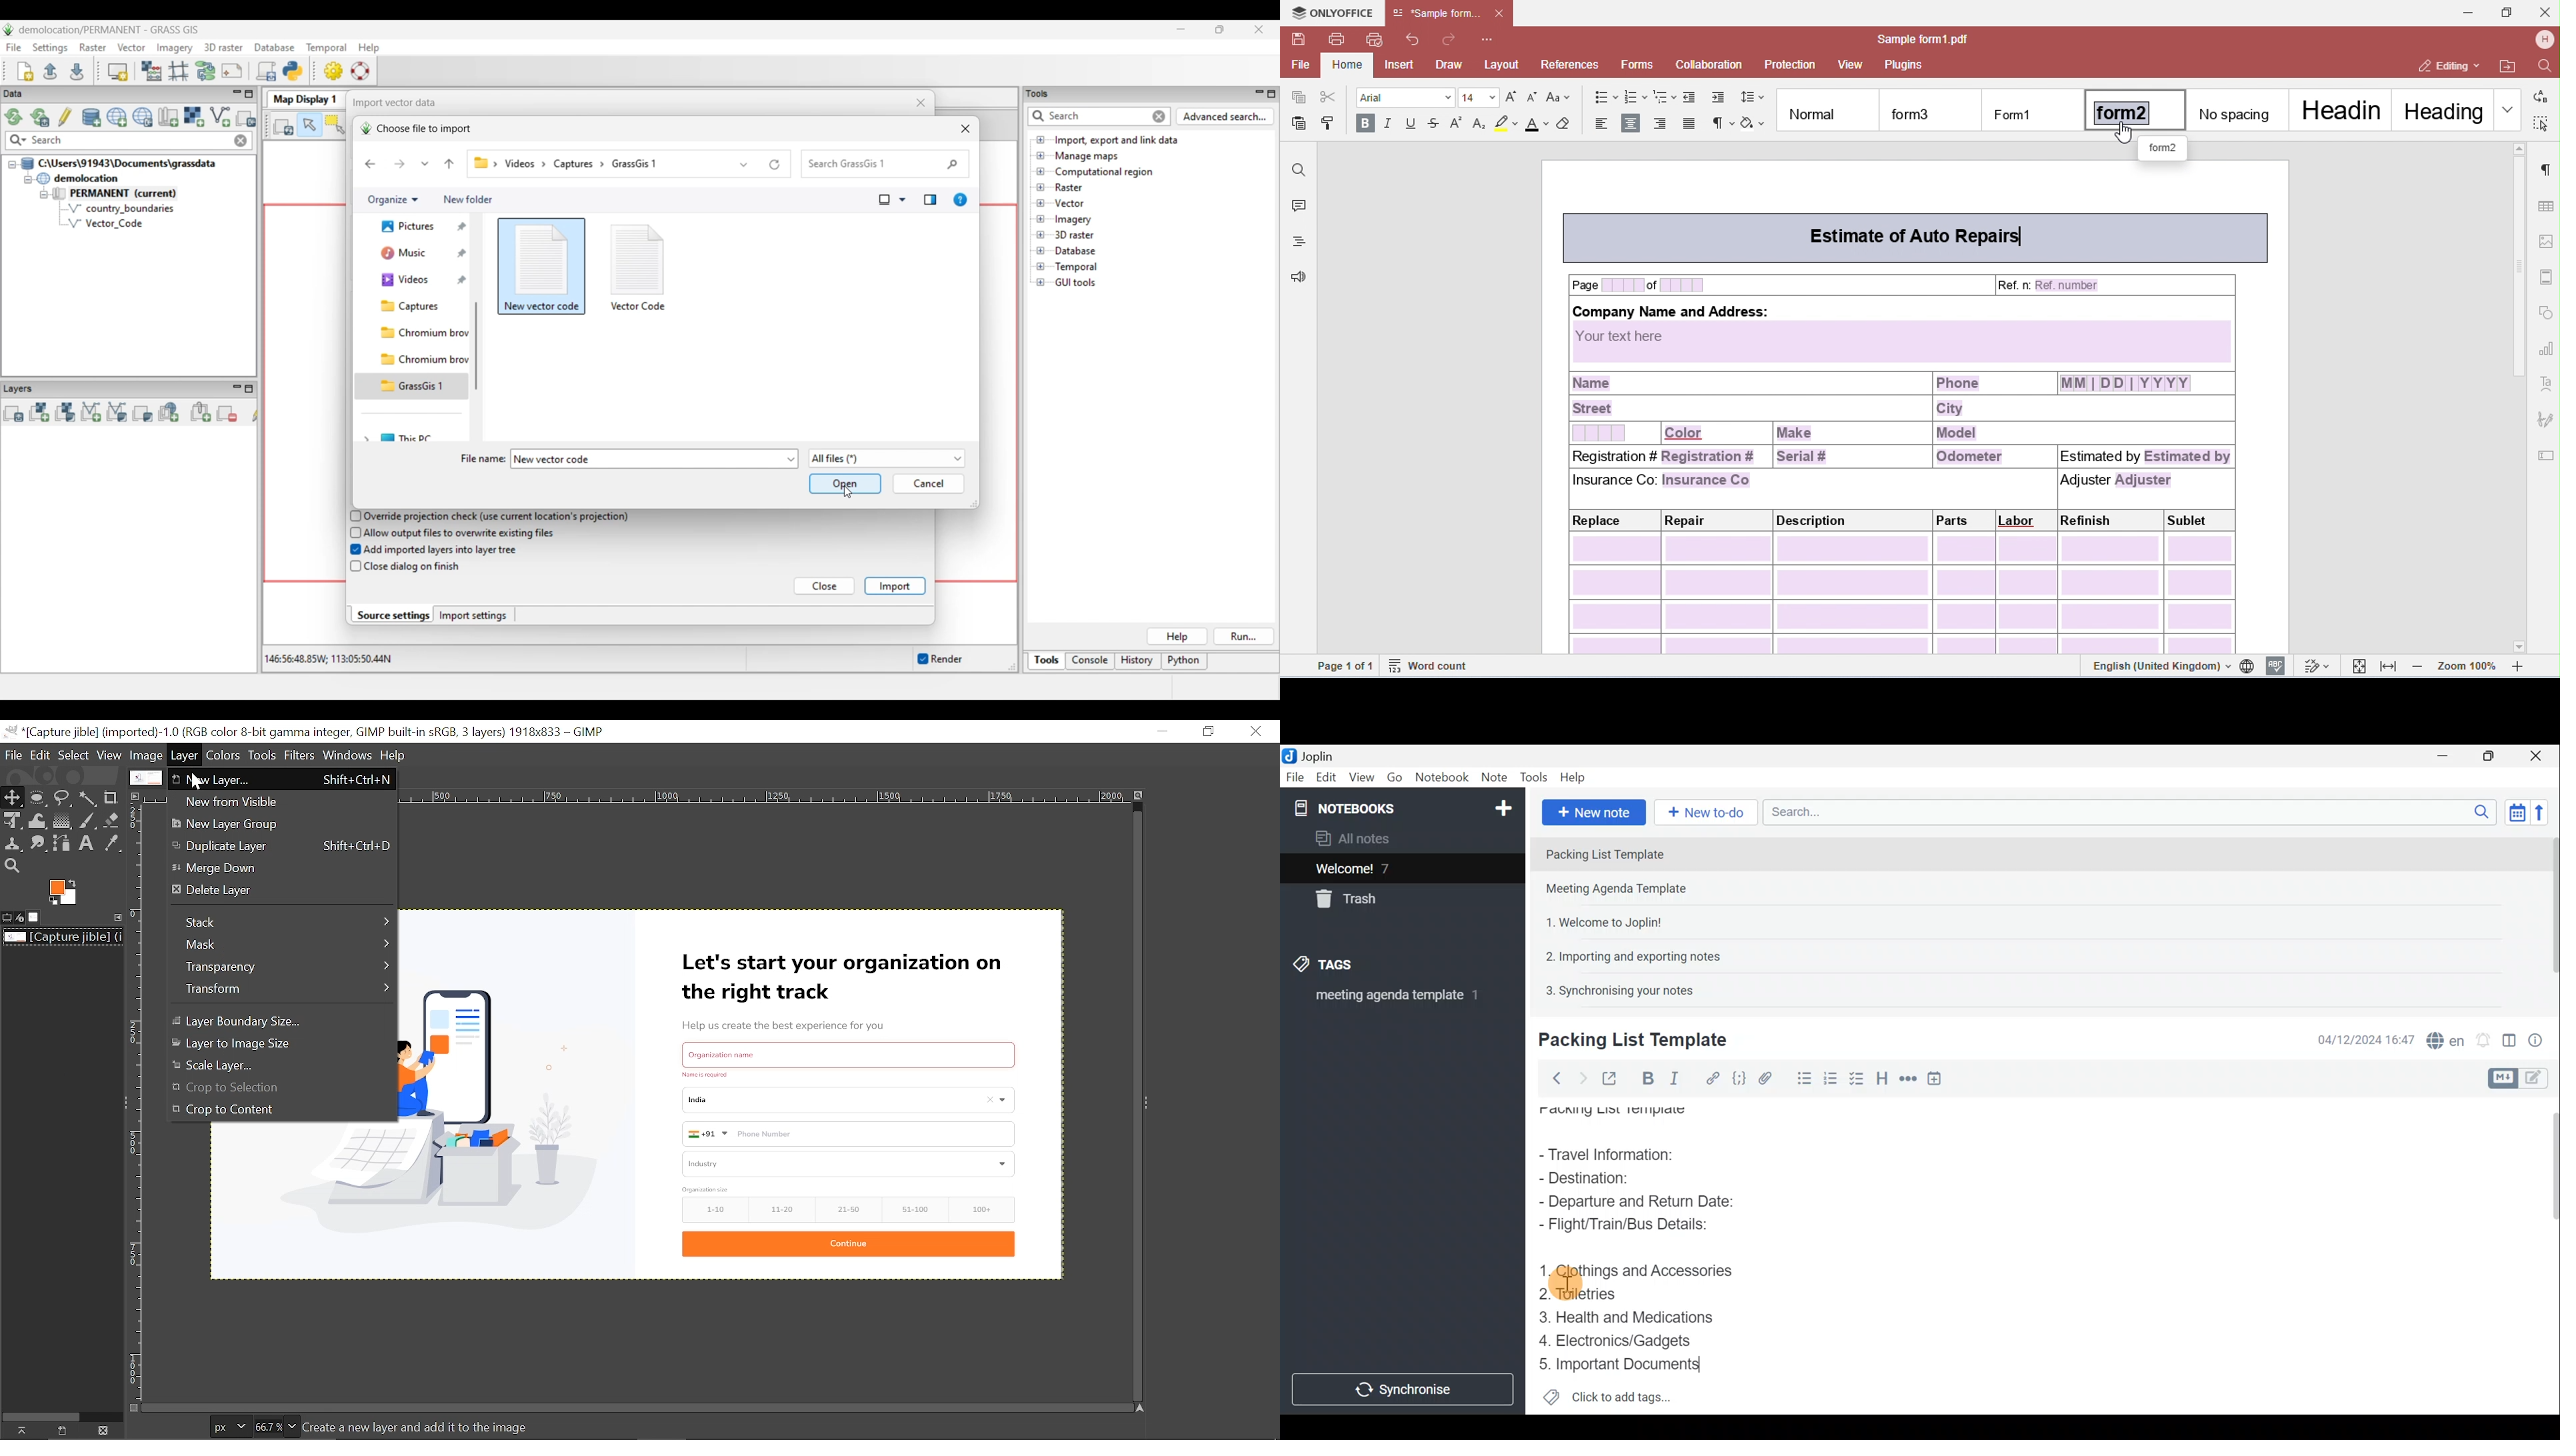 The width and height of the screenshot is (2576, 1456). What do you see at coordinates (1625, 1041) in the screenshot?
I see `Creating new note` at bounding box center [1625, 1041].